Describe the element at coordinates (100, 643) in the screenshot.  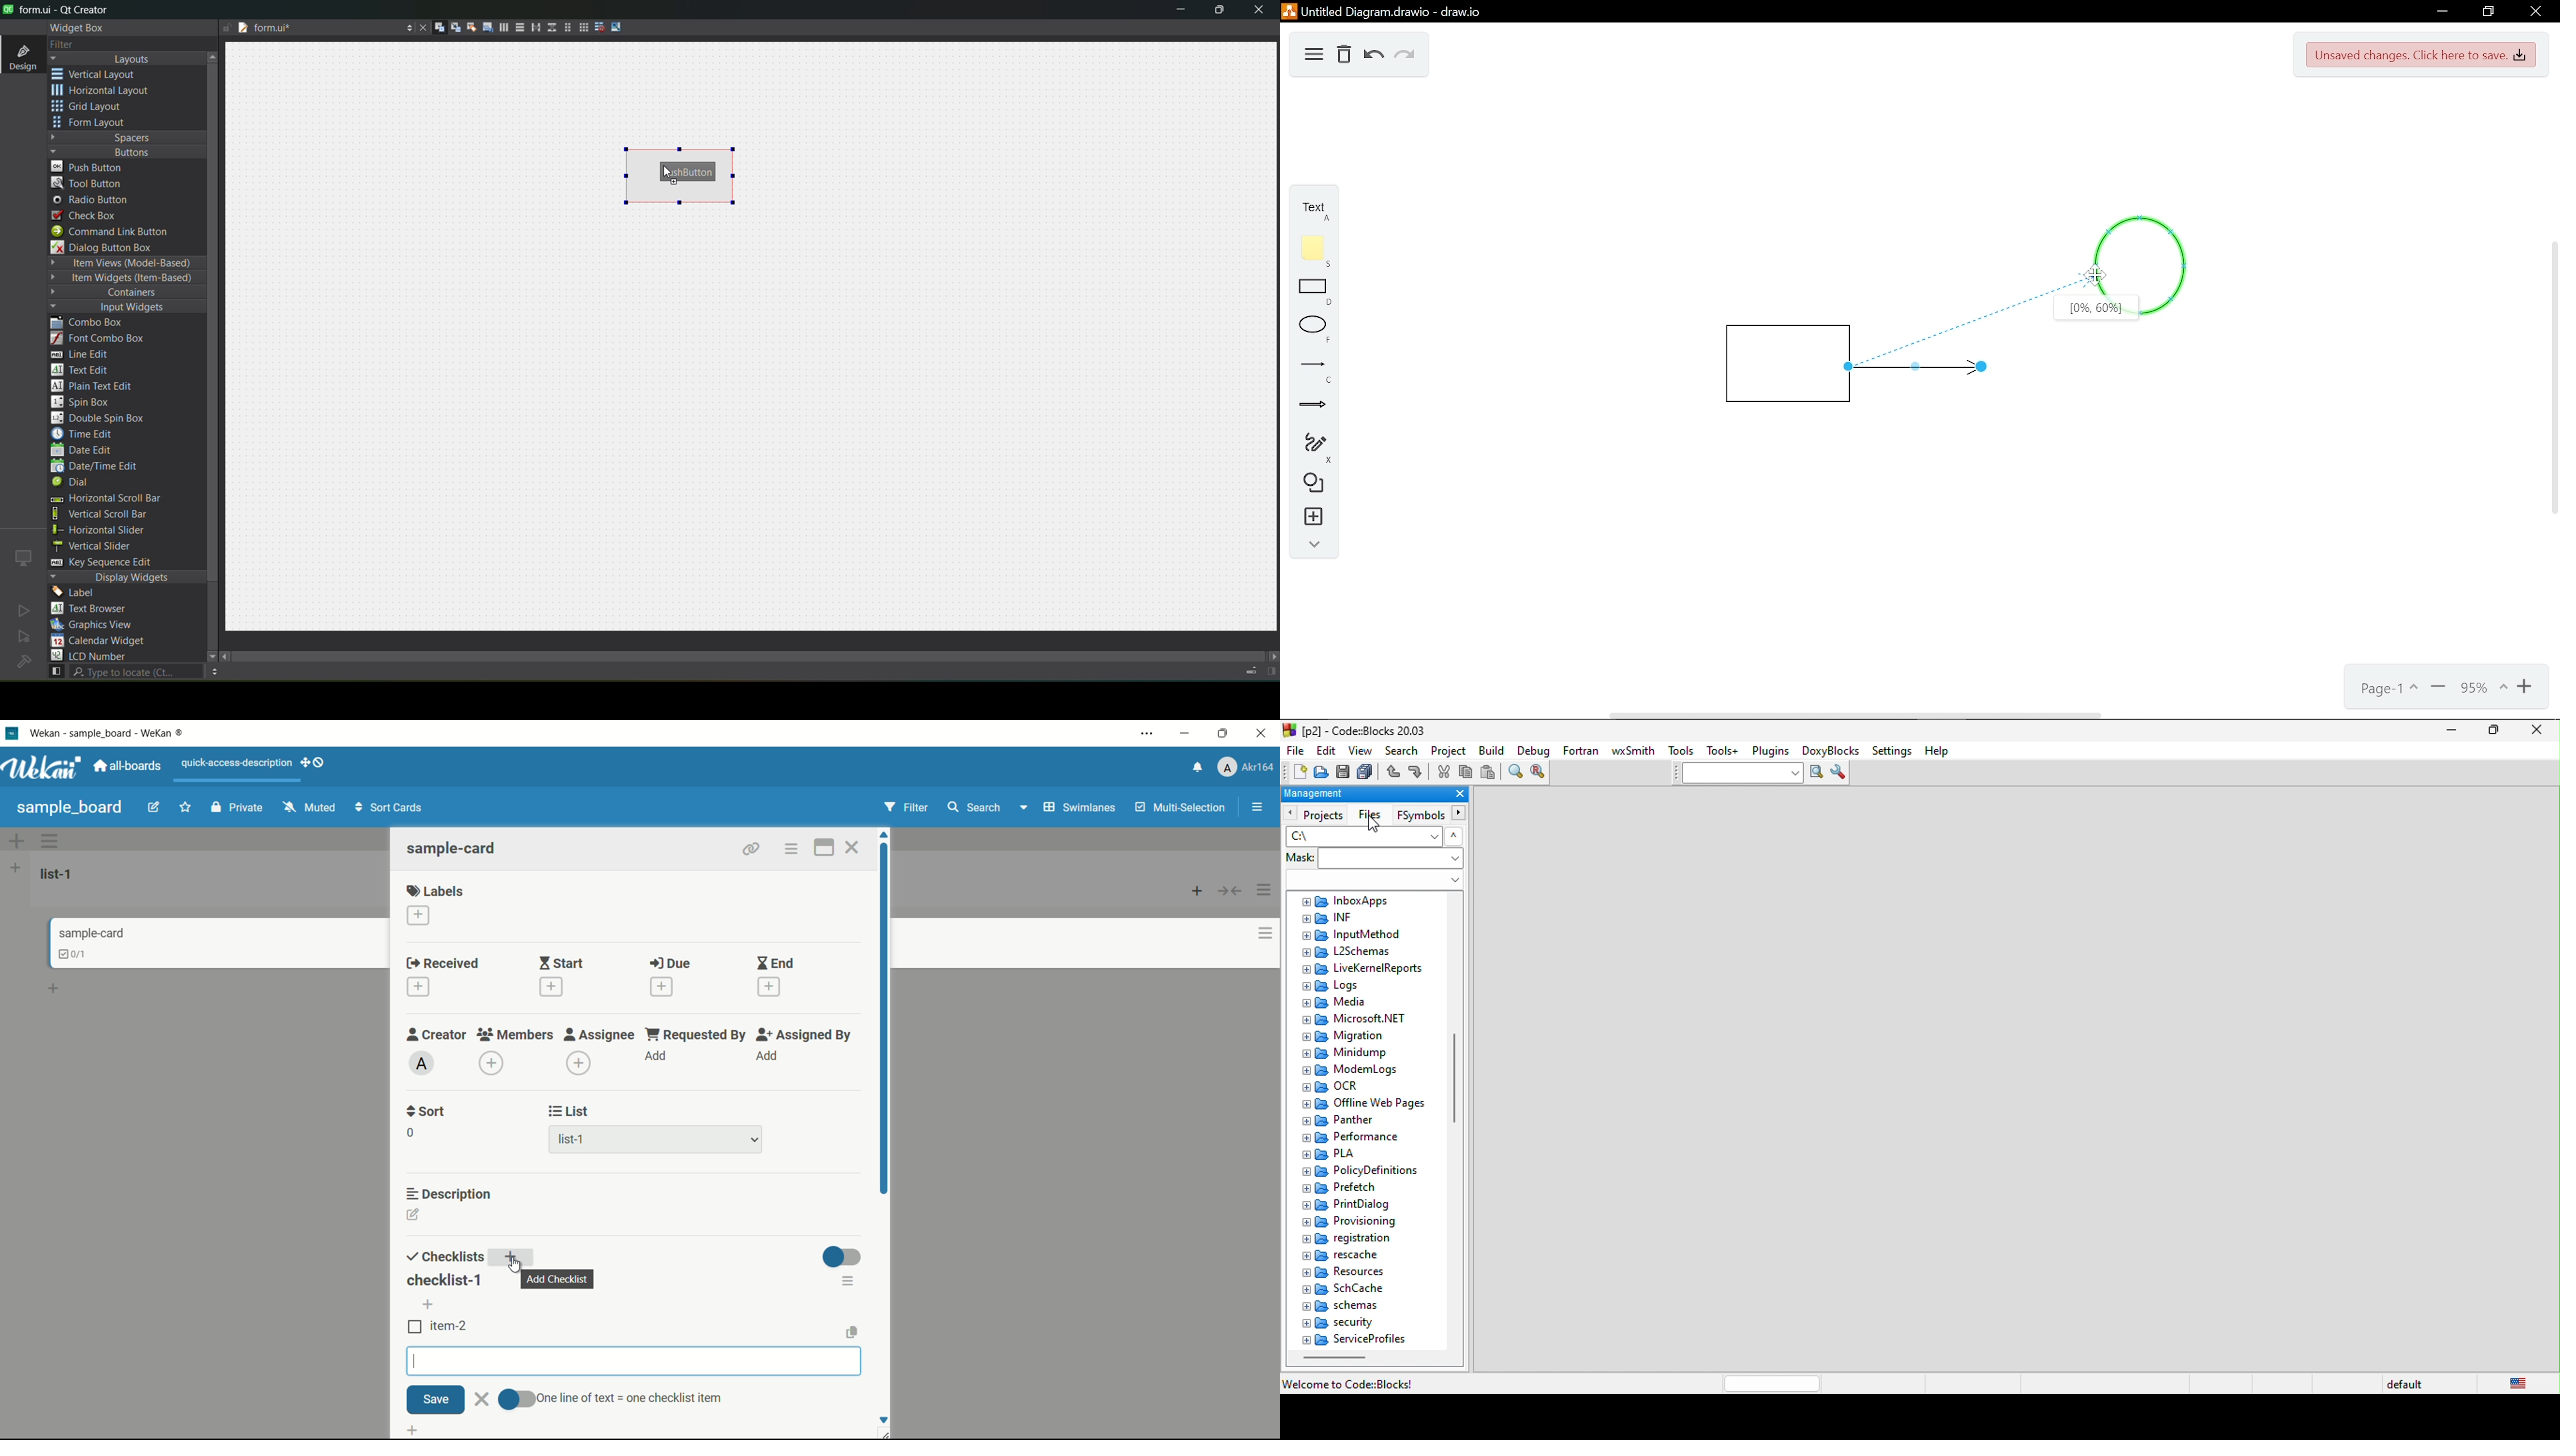
I see `calendar` at that location.